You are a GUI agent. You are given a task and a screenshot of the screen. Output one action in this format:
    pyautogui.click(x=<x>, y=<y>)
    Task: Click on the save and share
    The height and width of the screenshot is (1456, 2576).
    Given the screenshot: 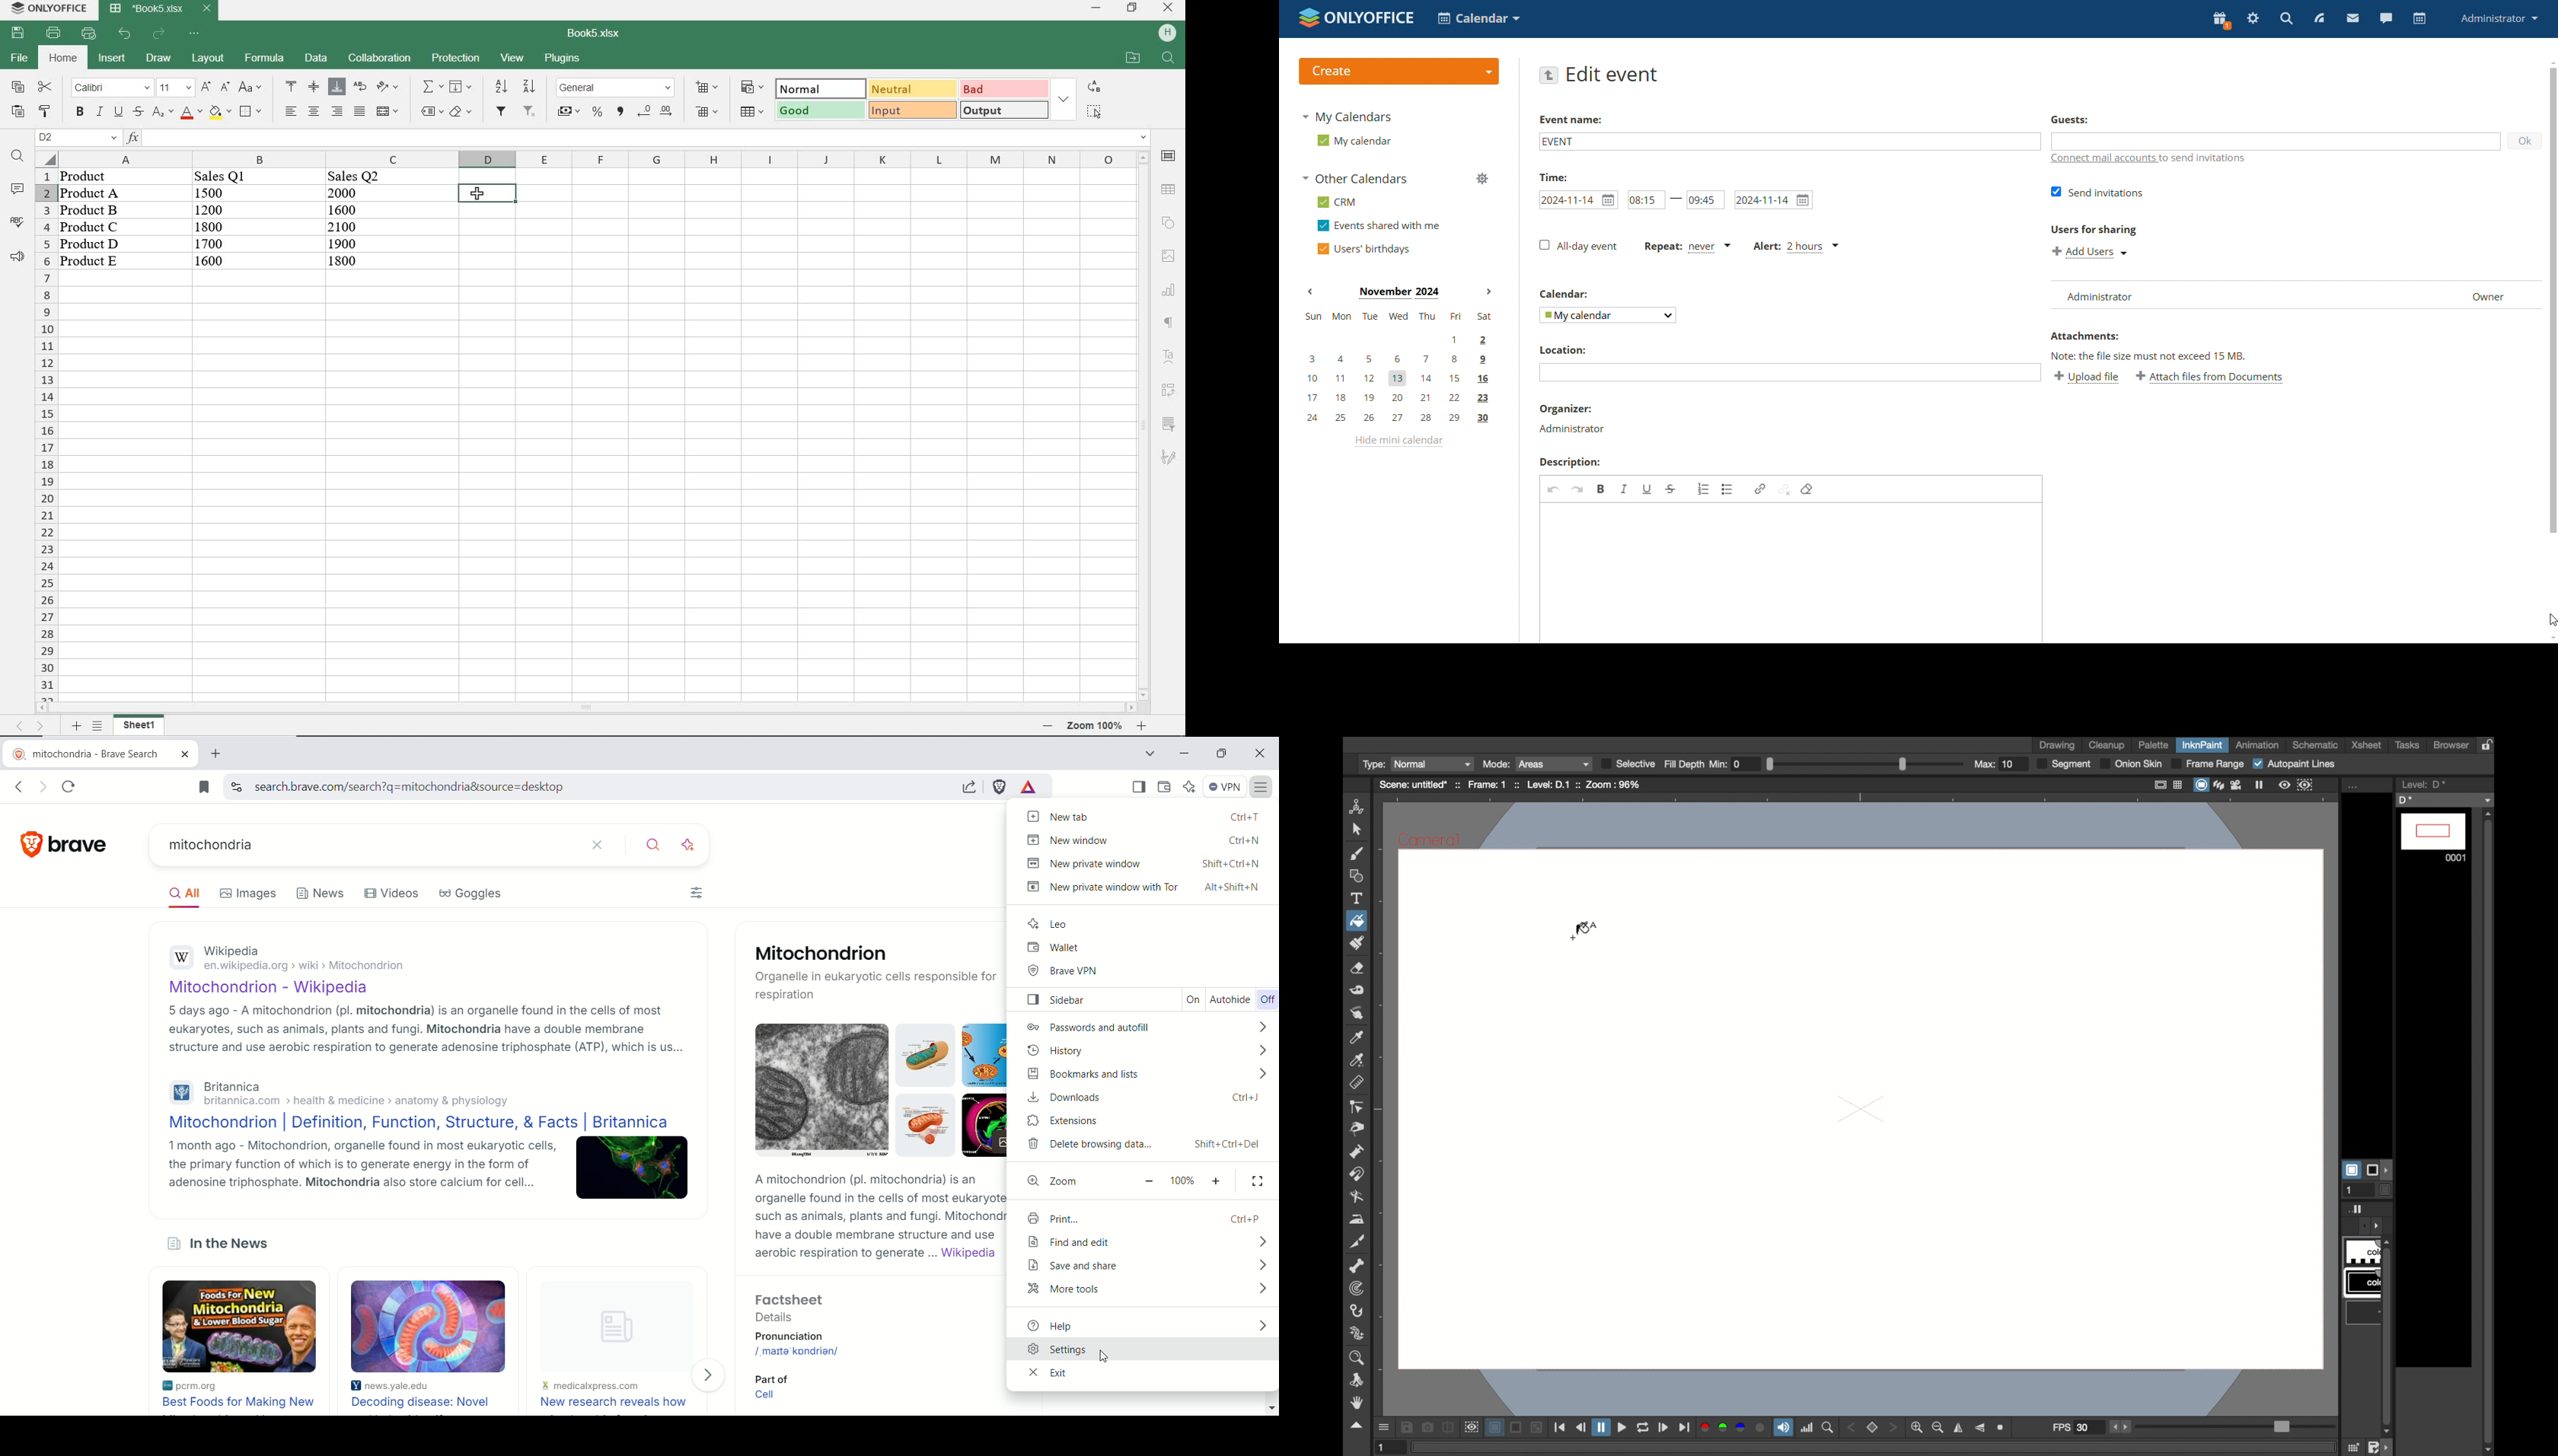 What is the action you would take?
    pyautogui.click(x=1146, y=1264)
    